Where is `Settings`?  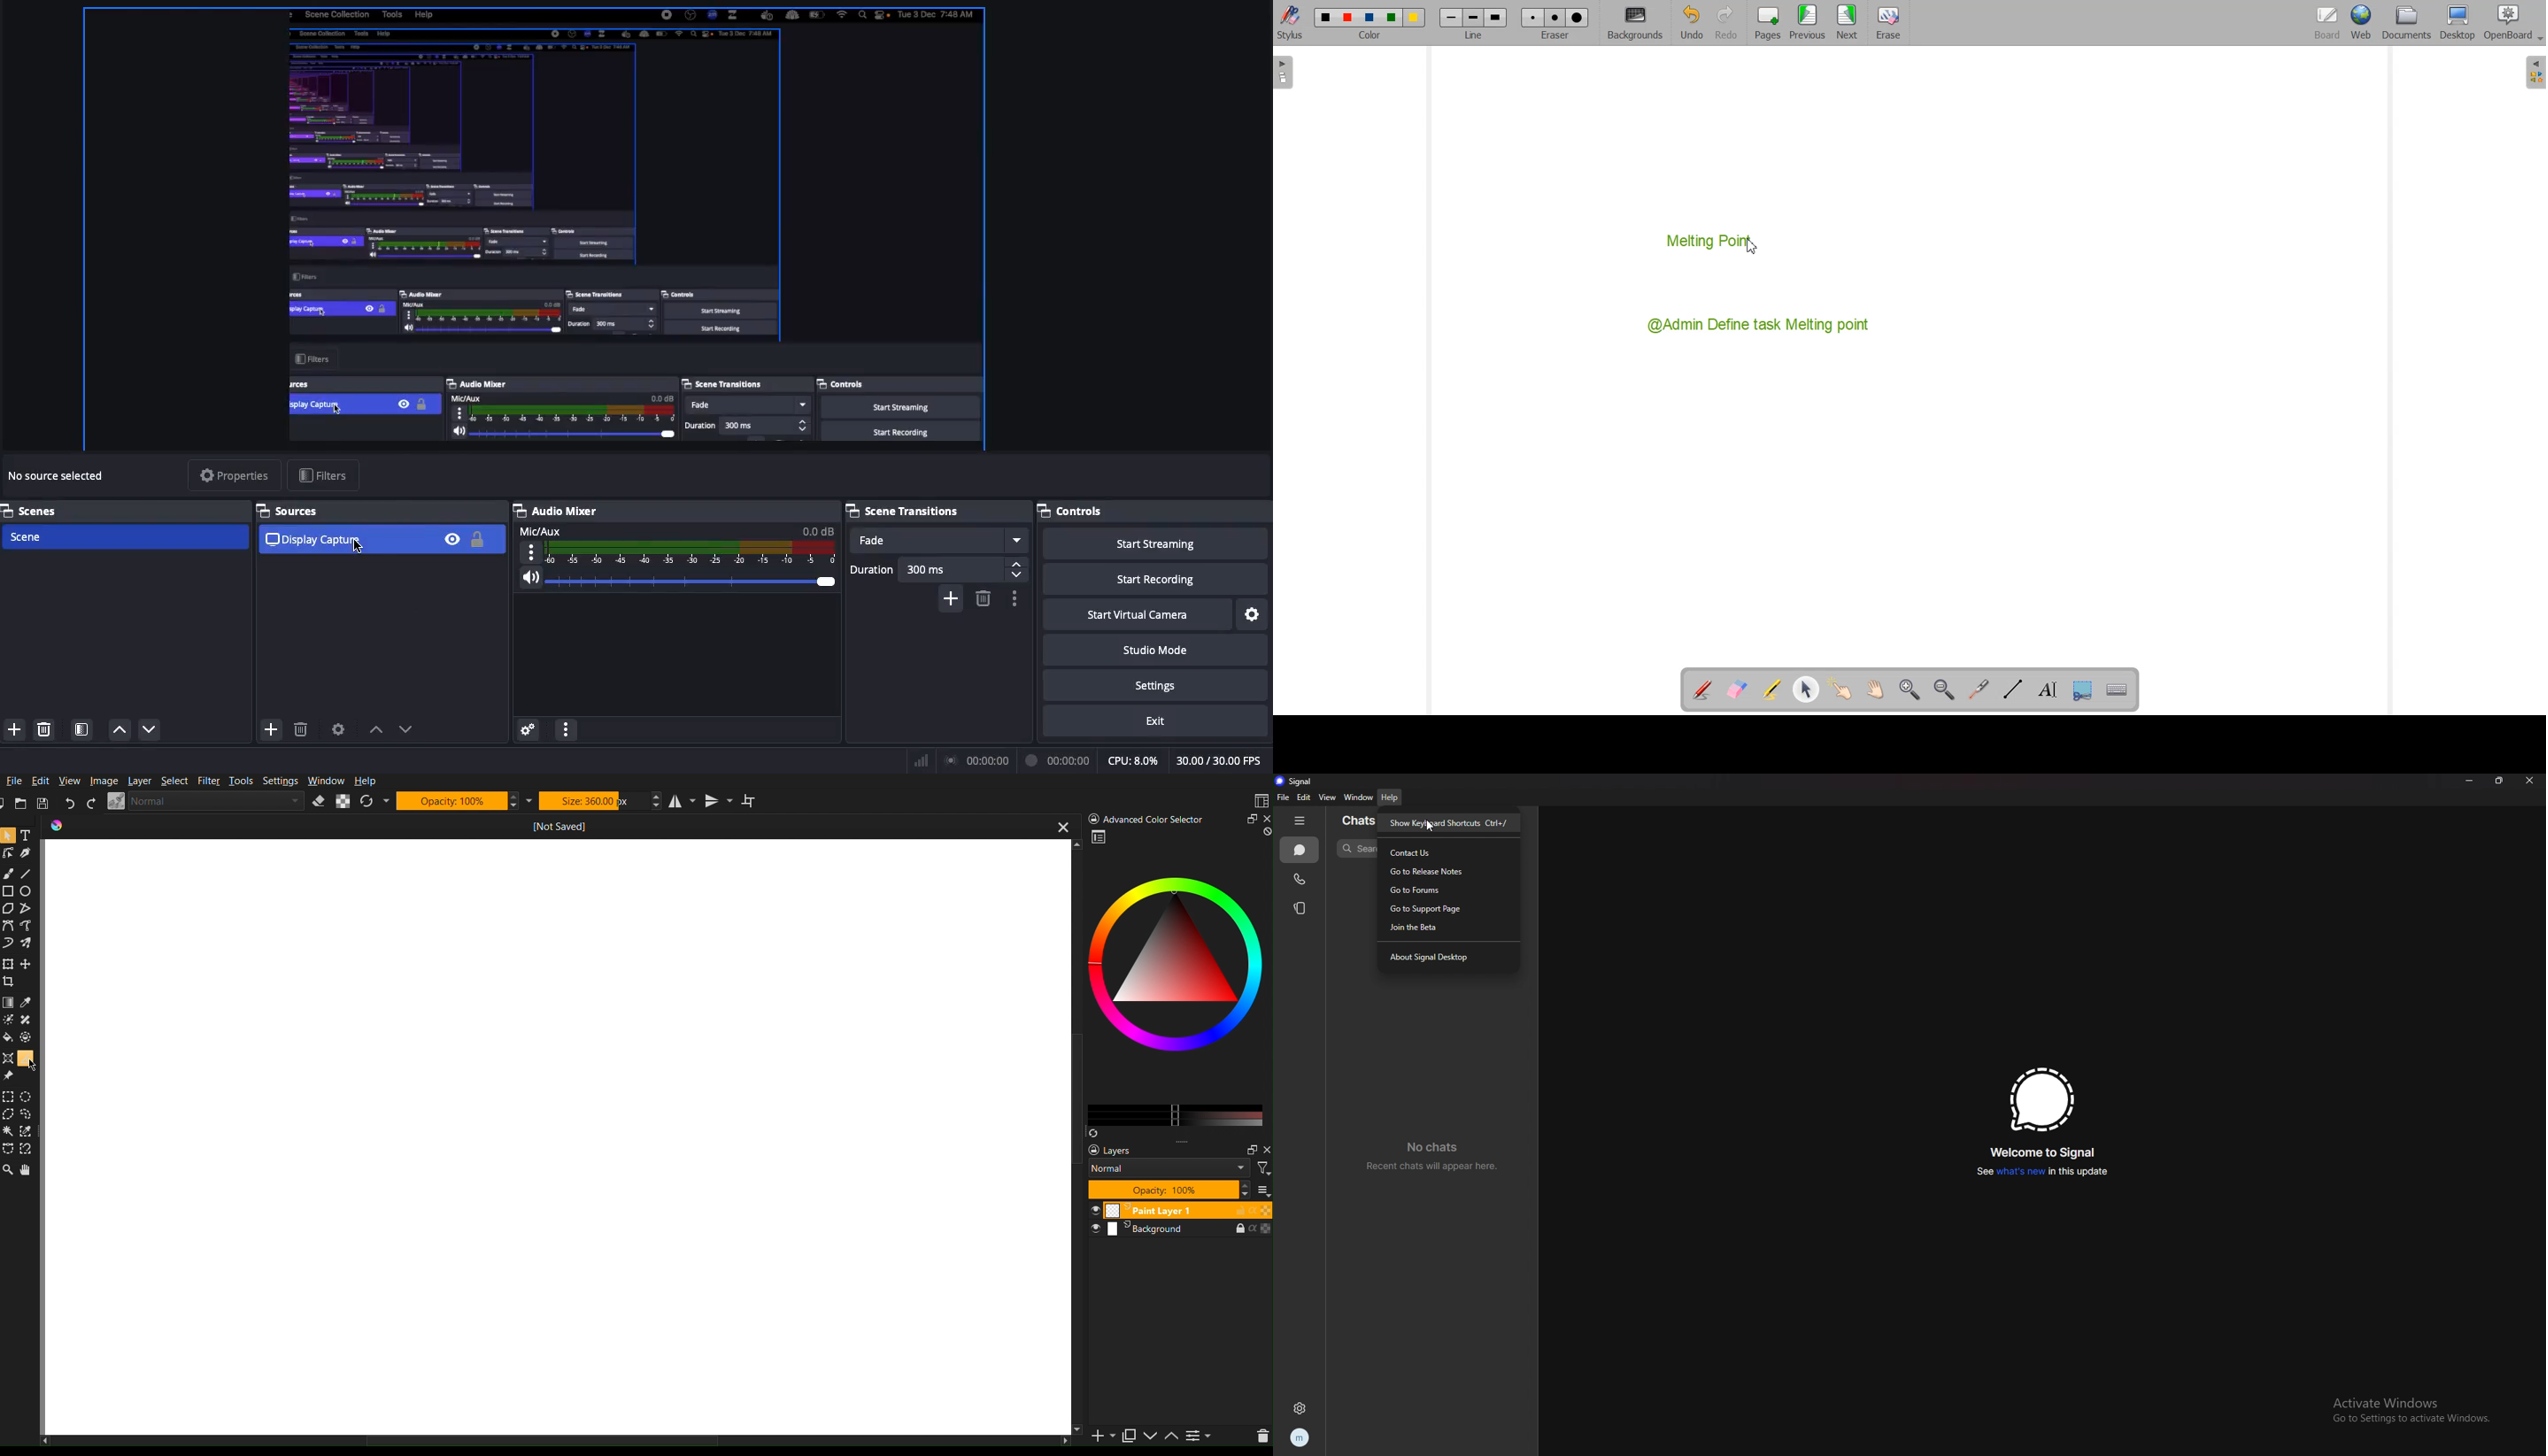 Settings is located at coordinates (341, 730).